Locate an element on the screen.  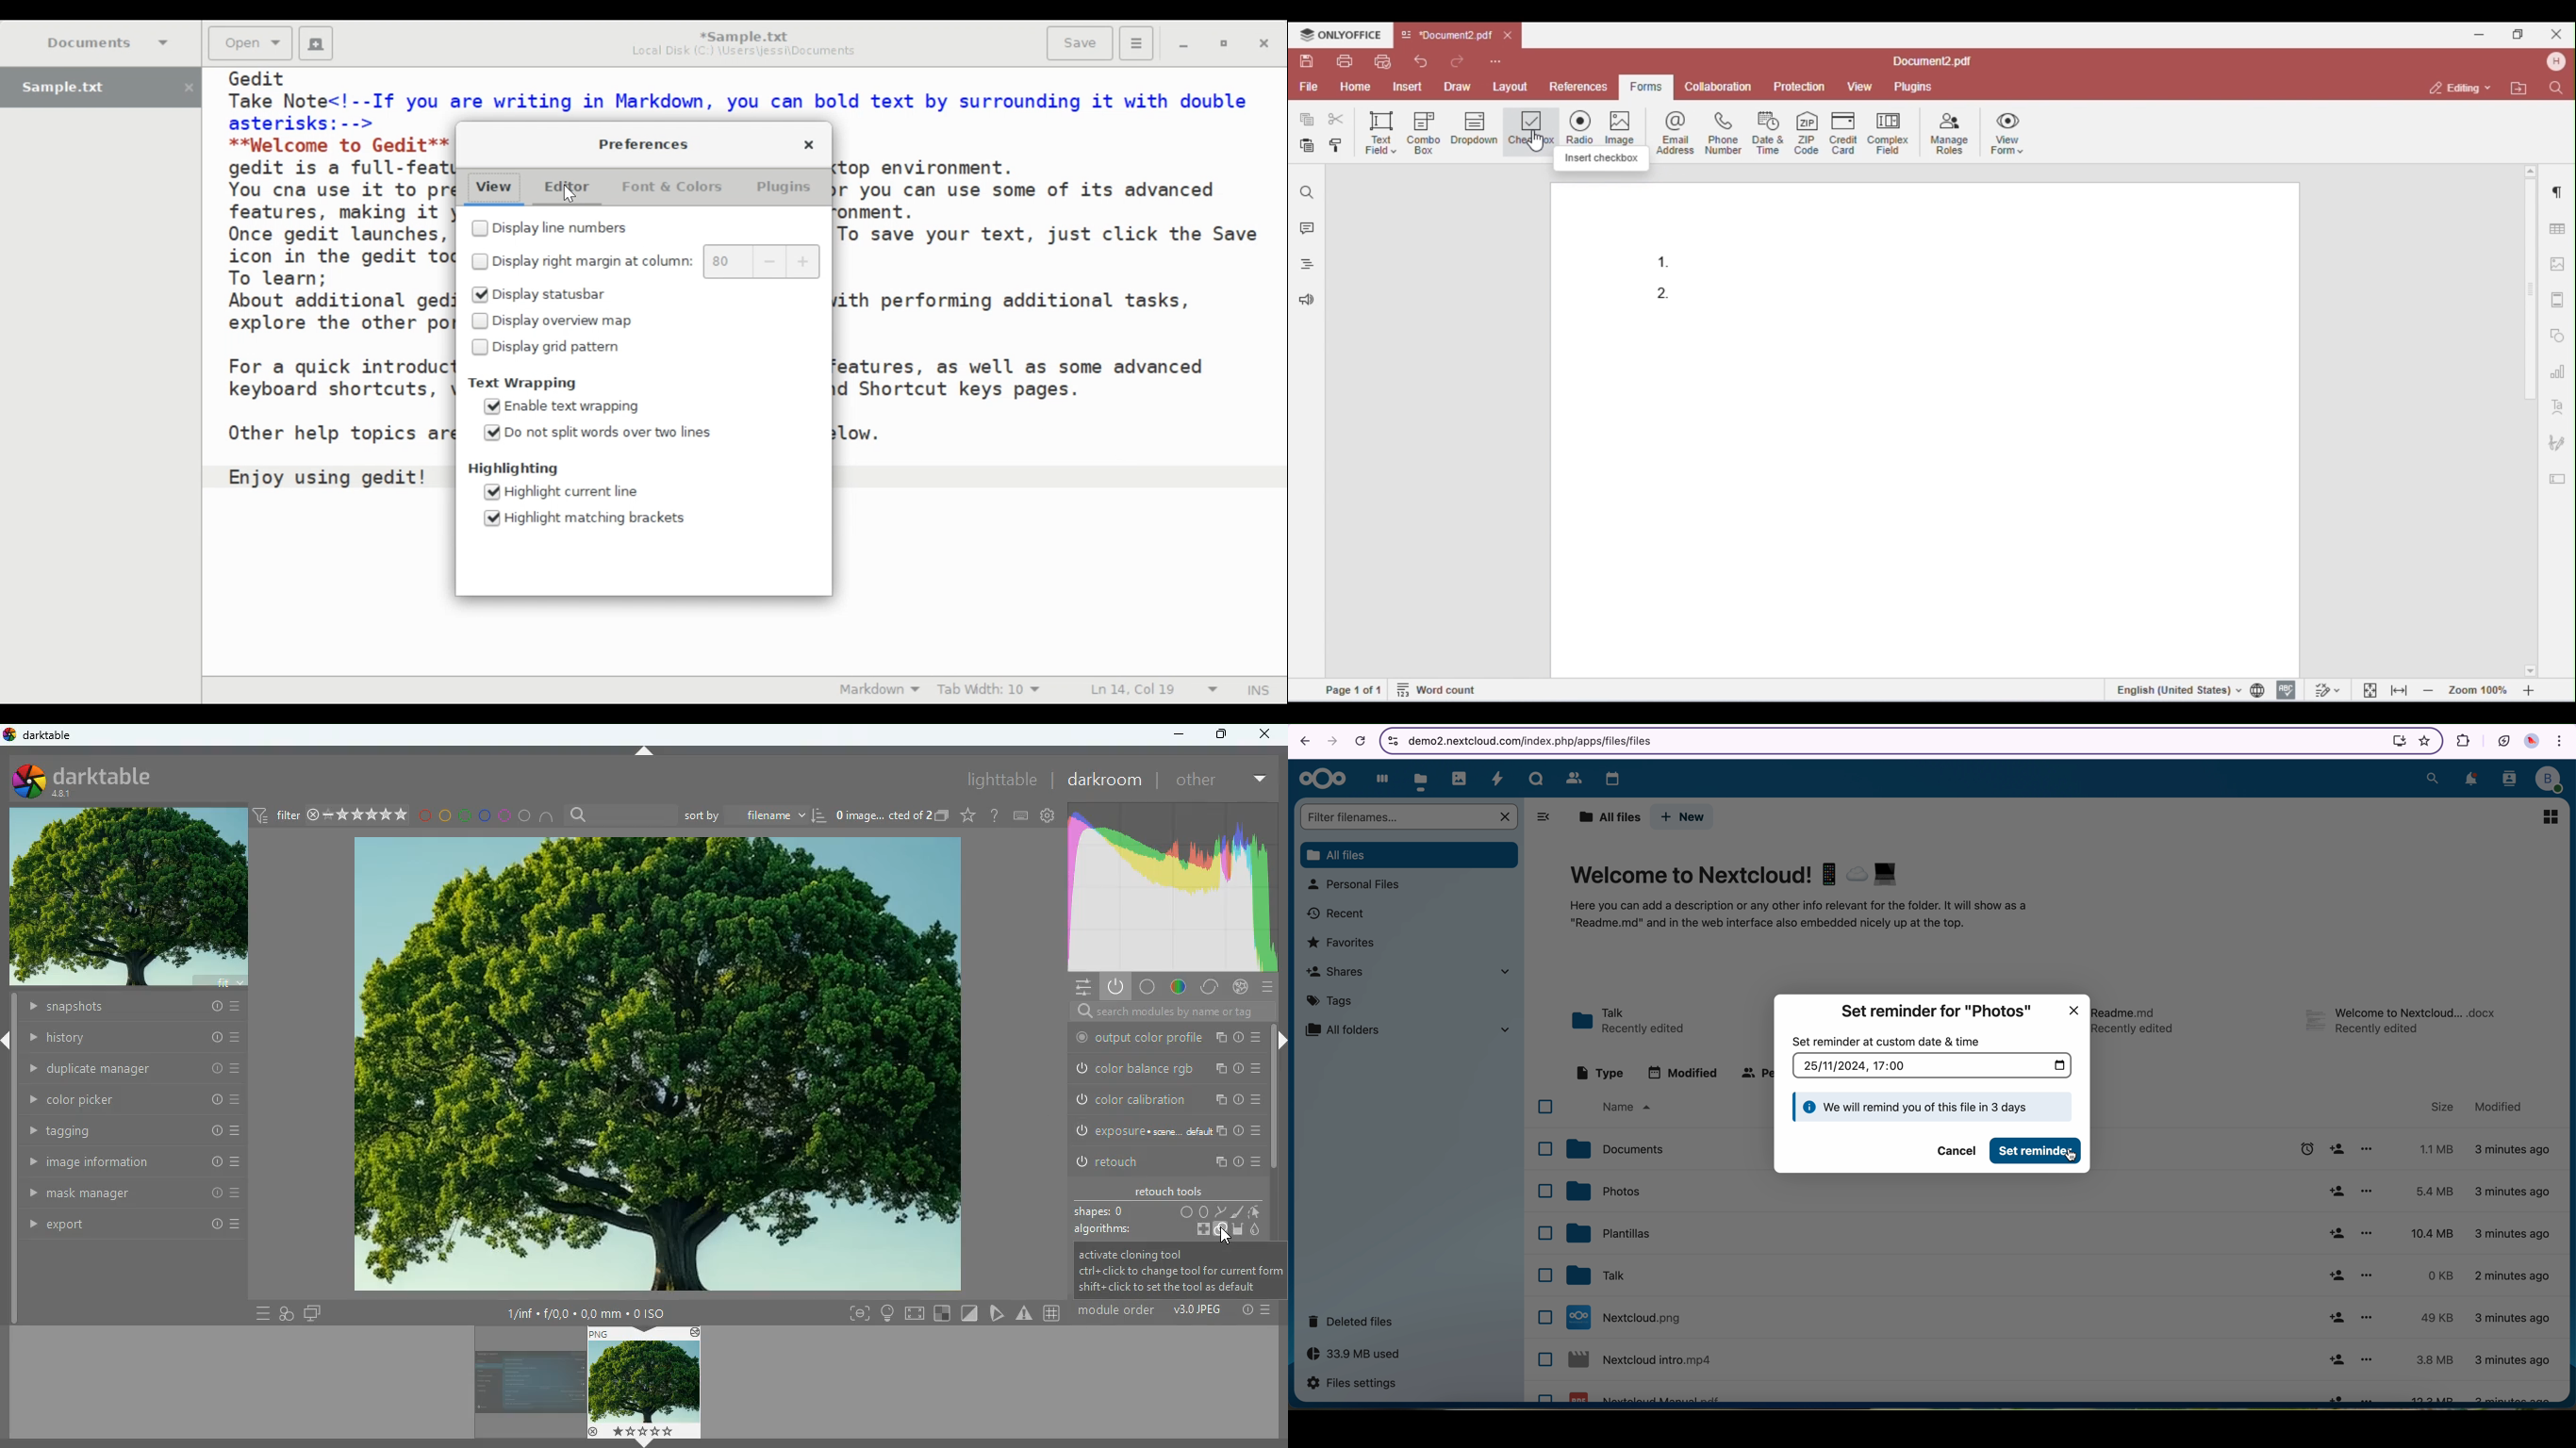
click on files is located at coordinates (1423, 777).